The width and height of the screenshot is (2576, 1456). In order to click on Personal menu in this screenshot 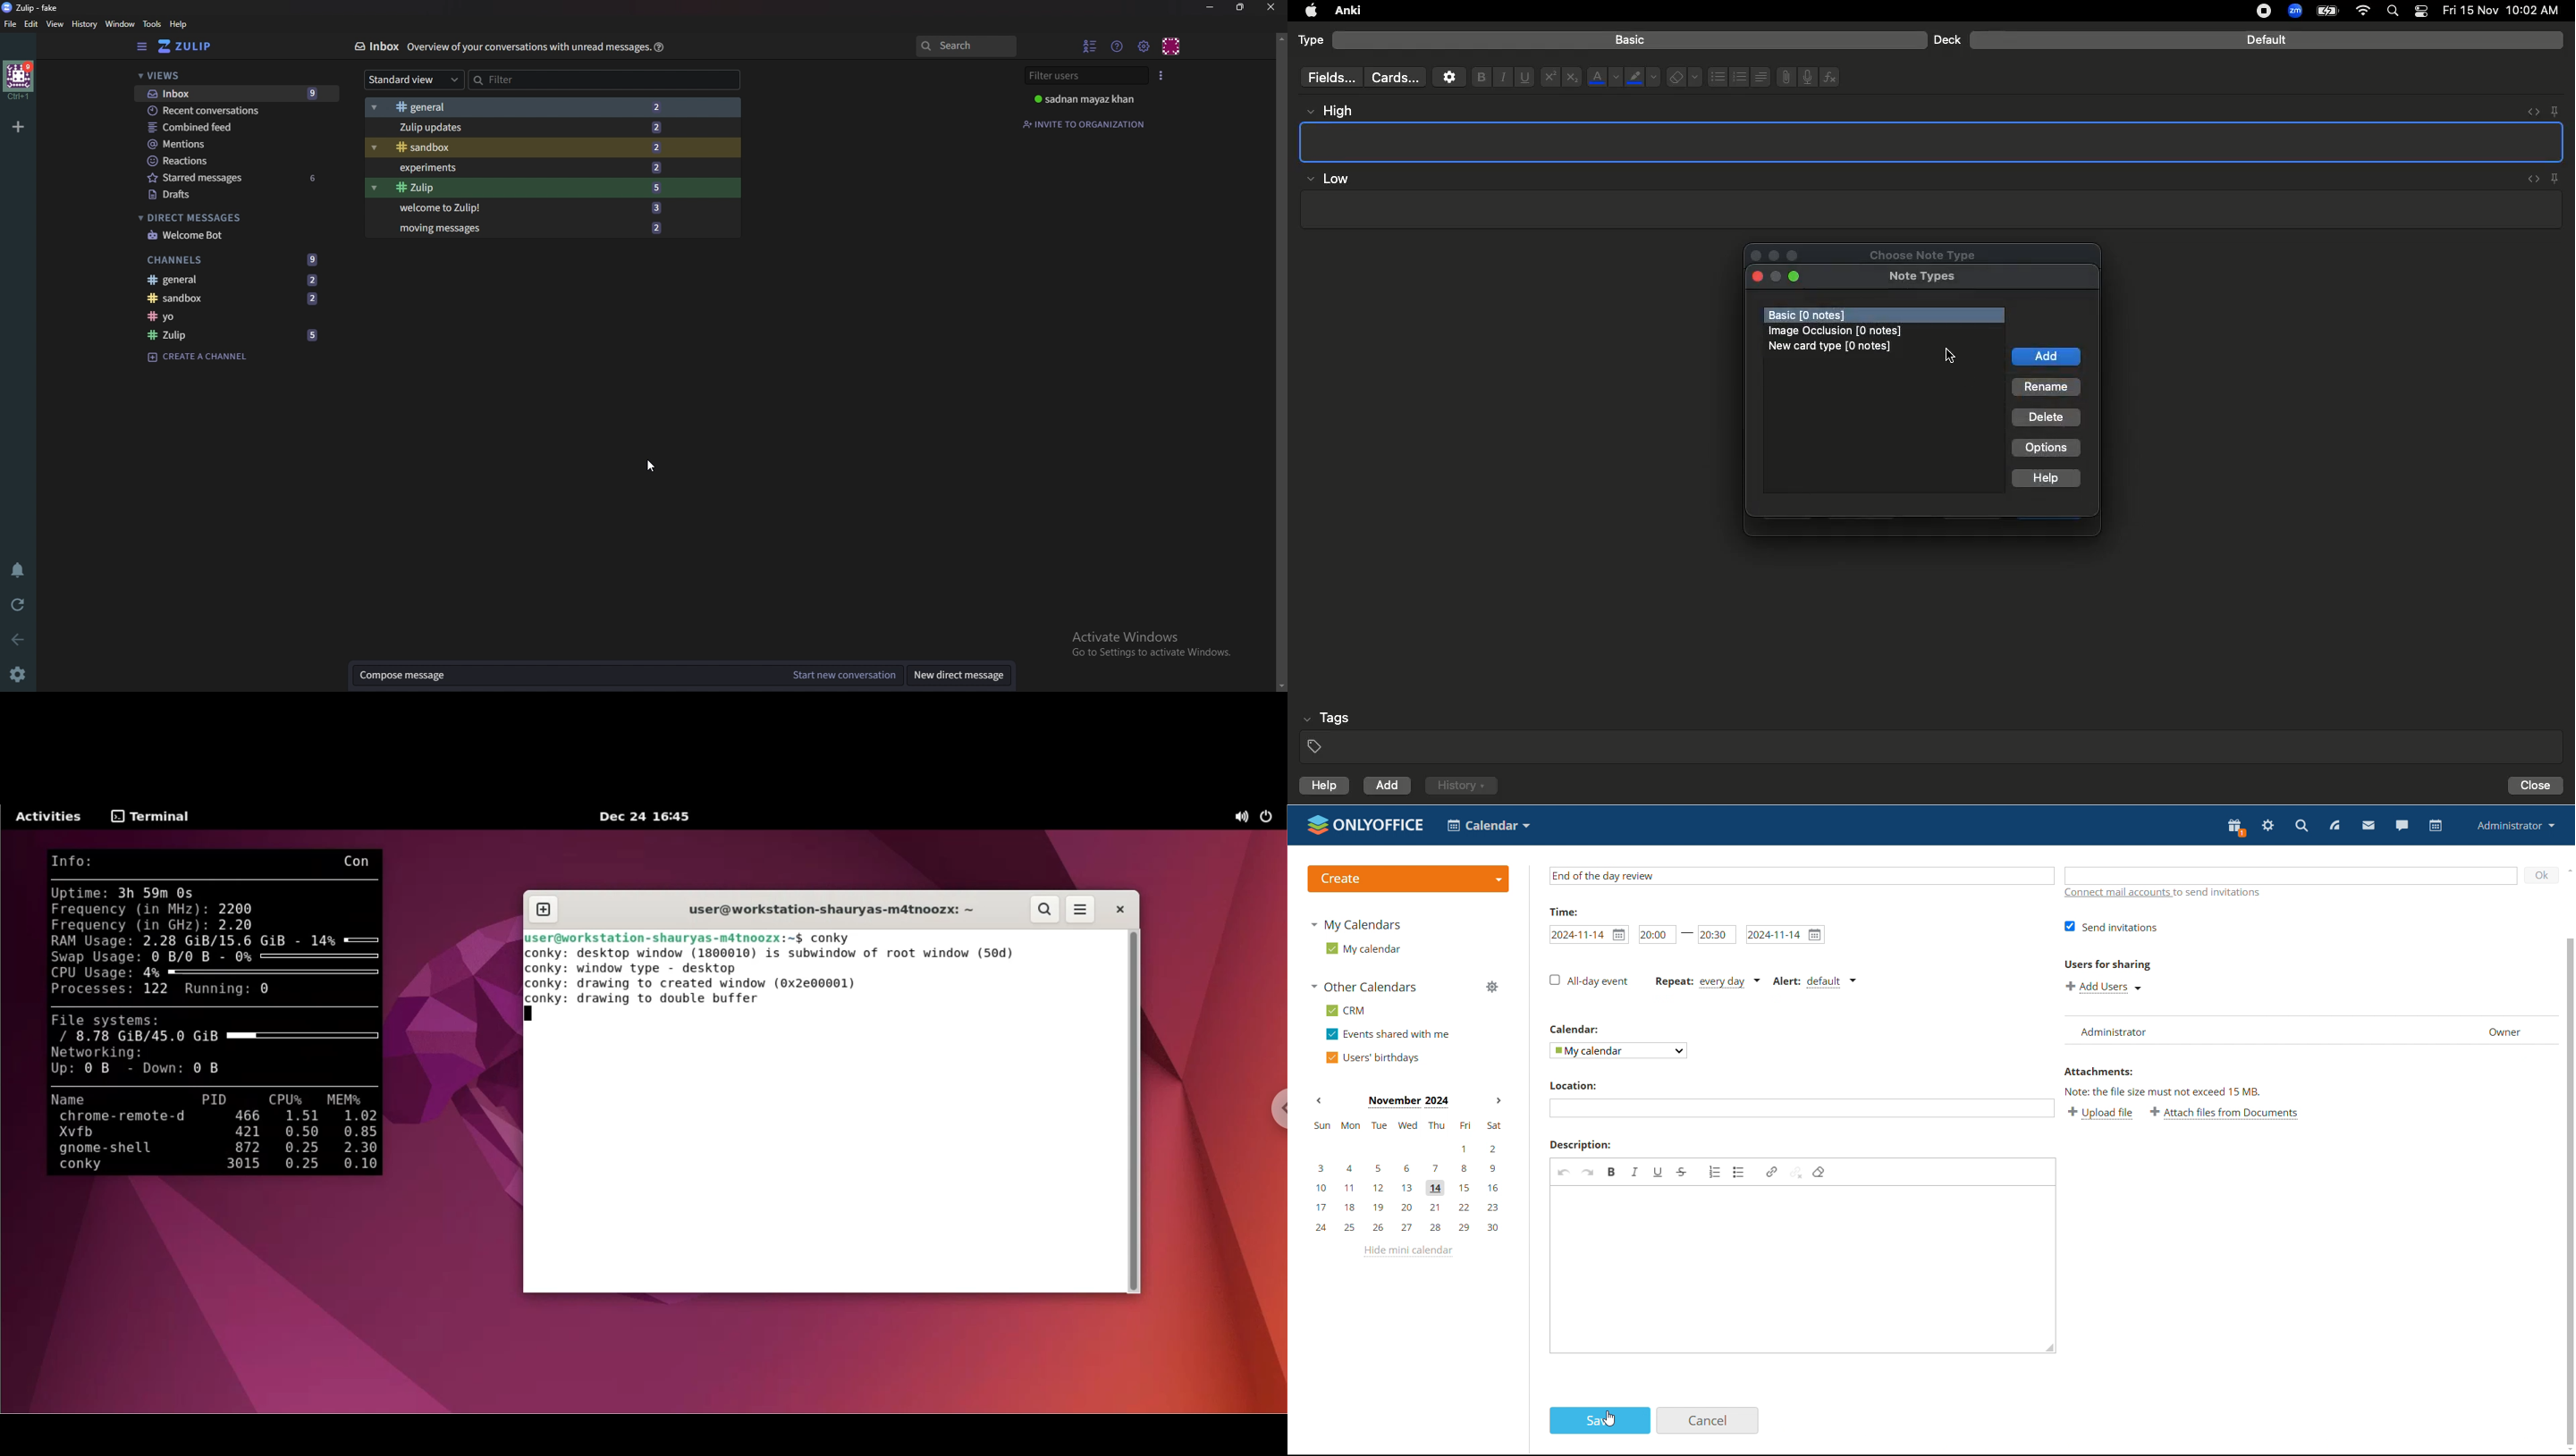, I will do `click(1170, 46)`.